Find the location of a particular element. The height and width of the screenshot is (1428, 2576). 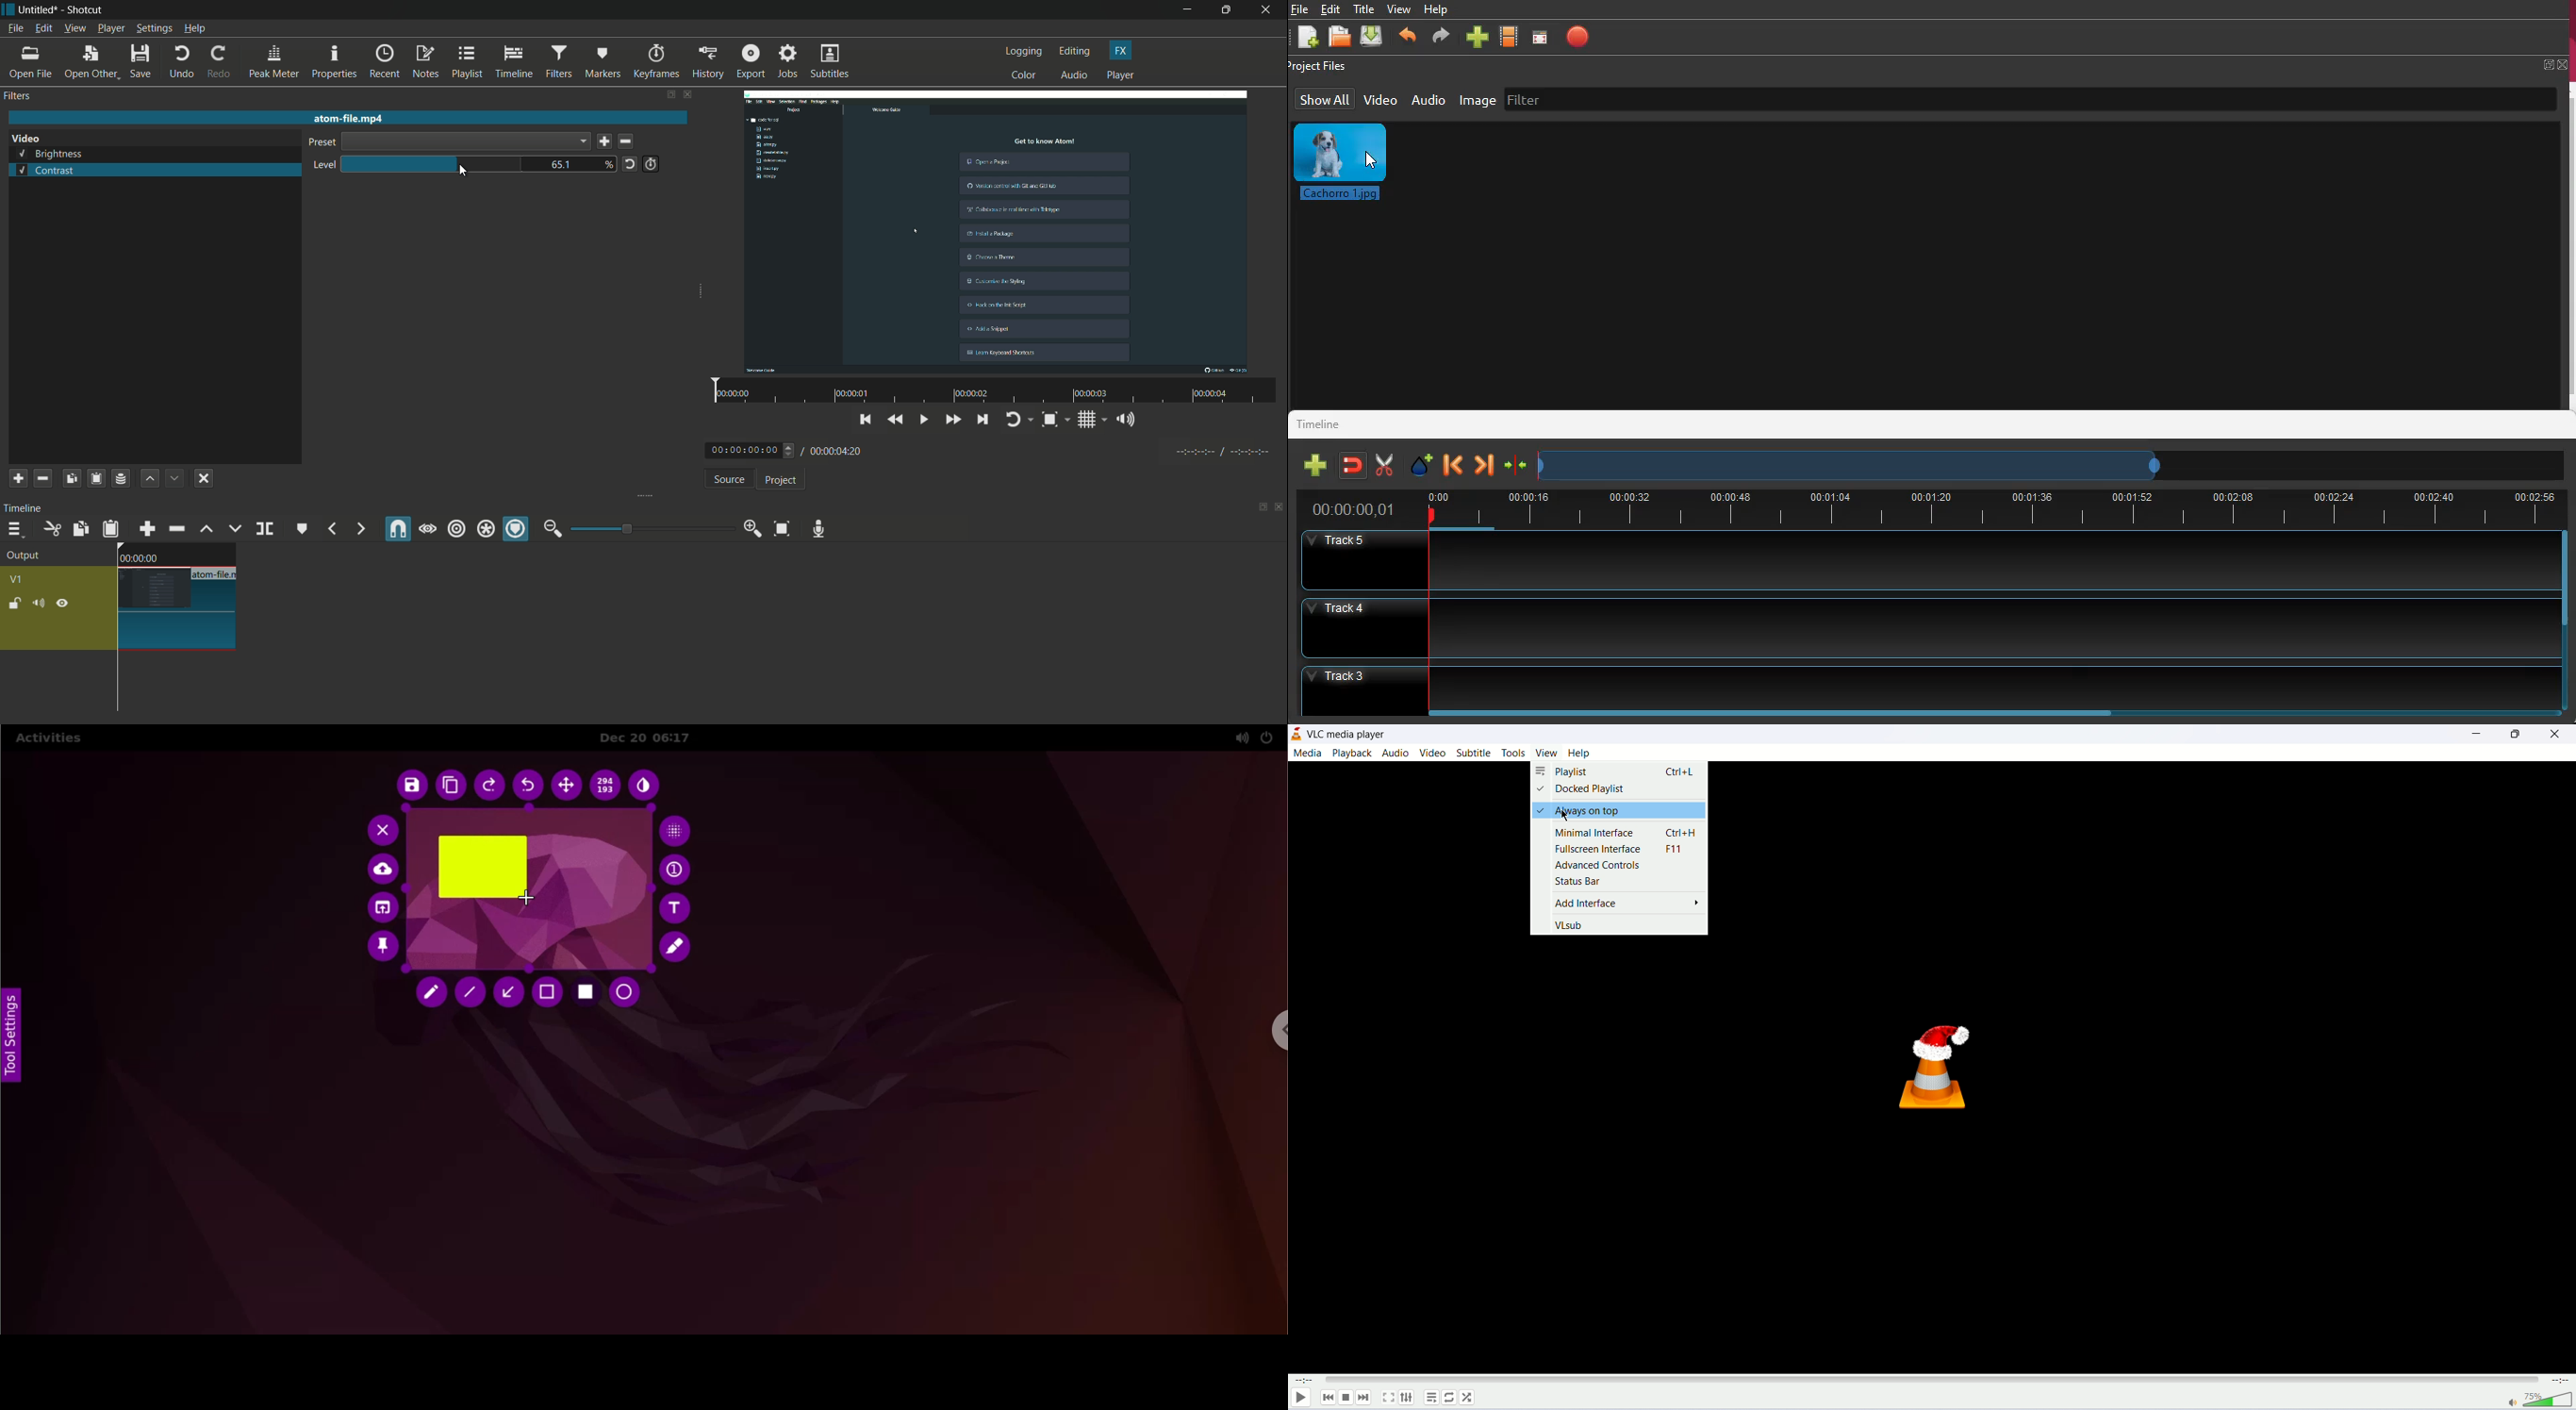

overwrite is located at coordinates (233, 528).